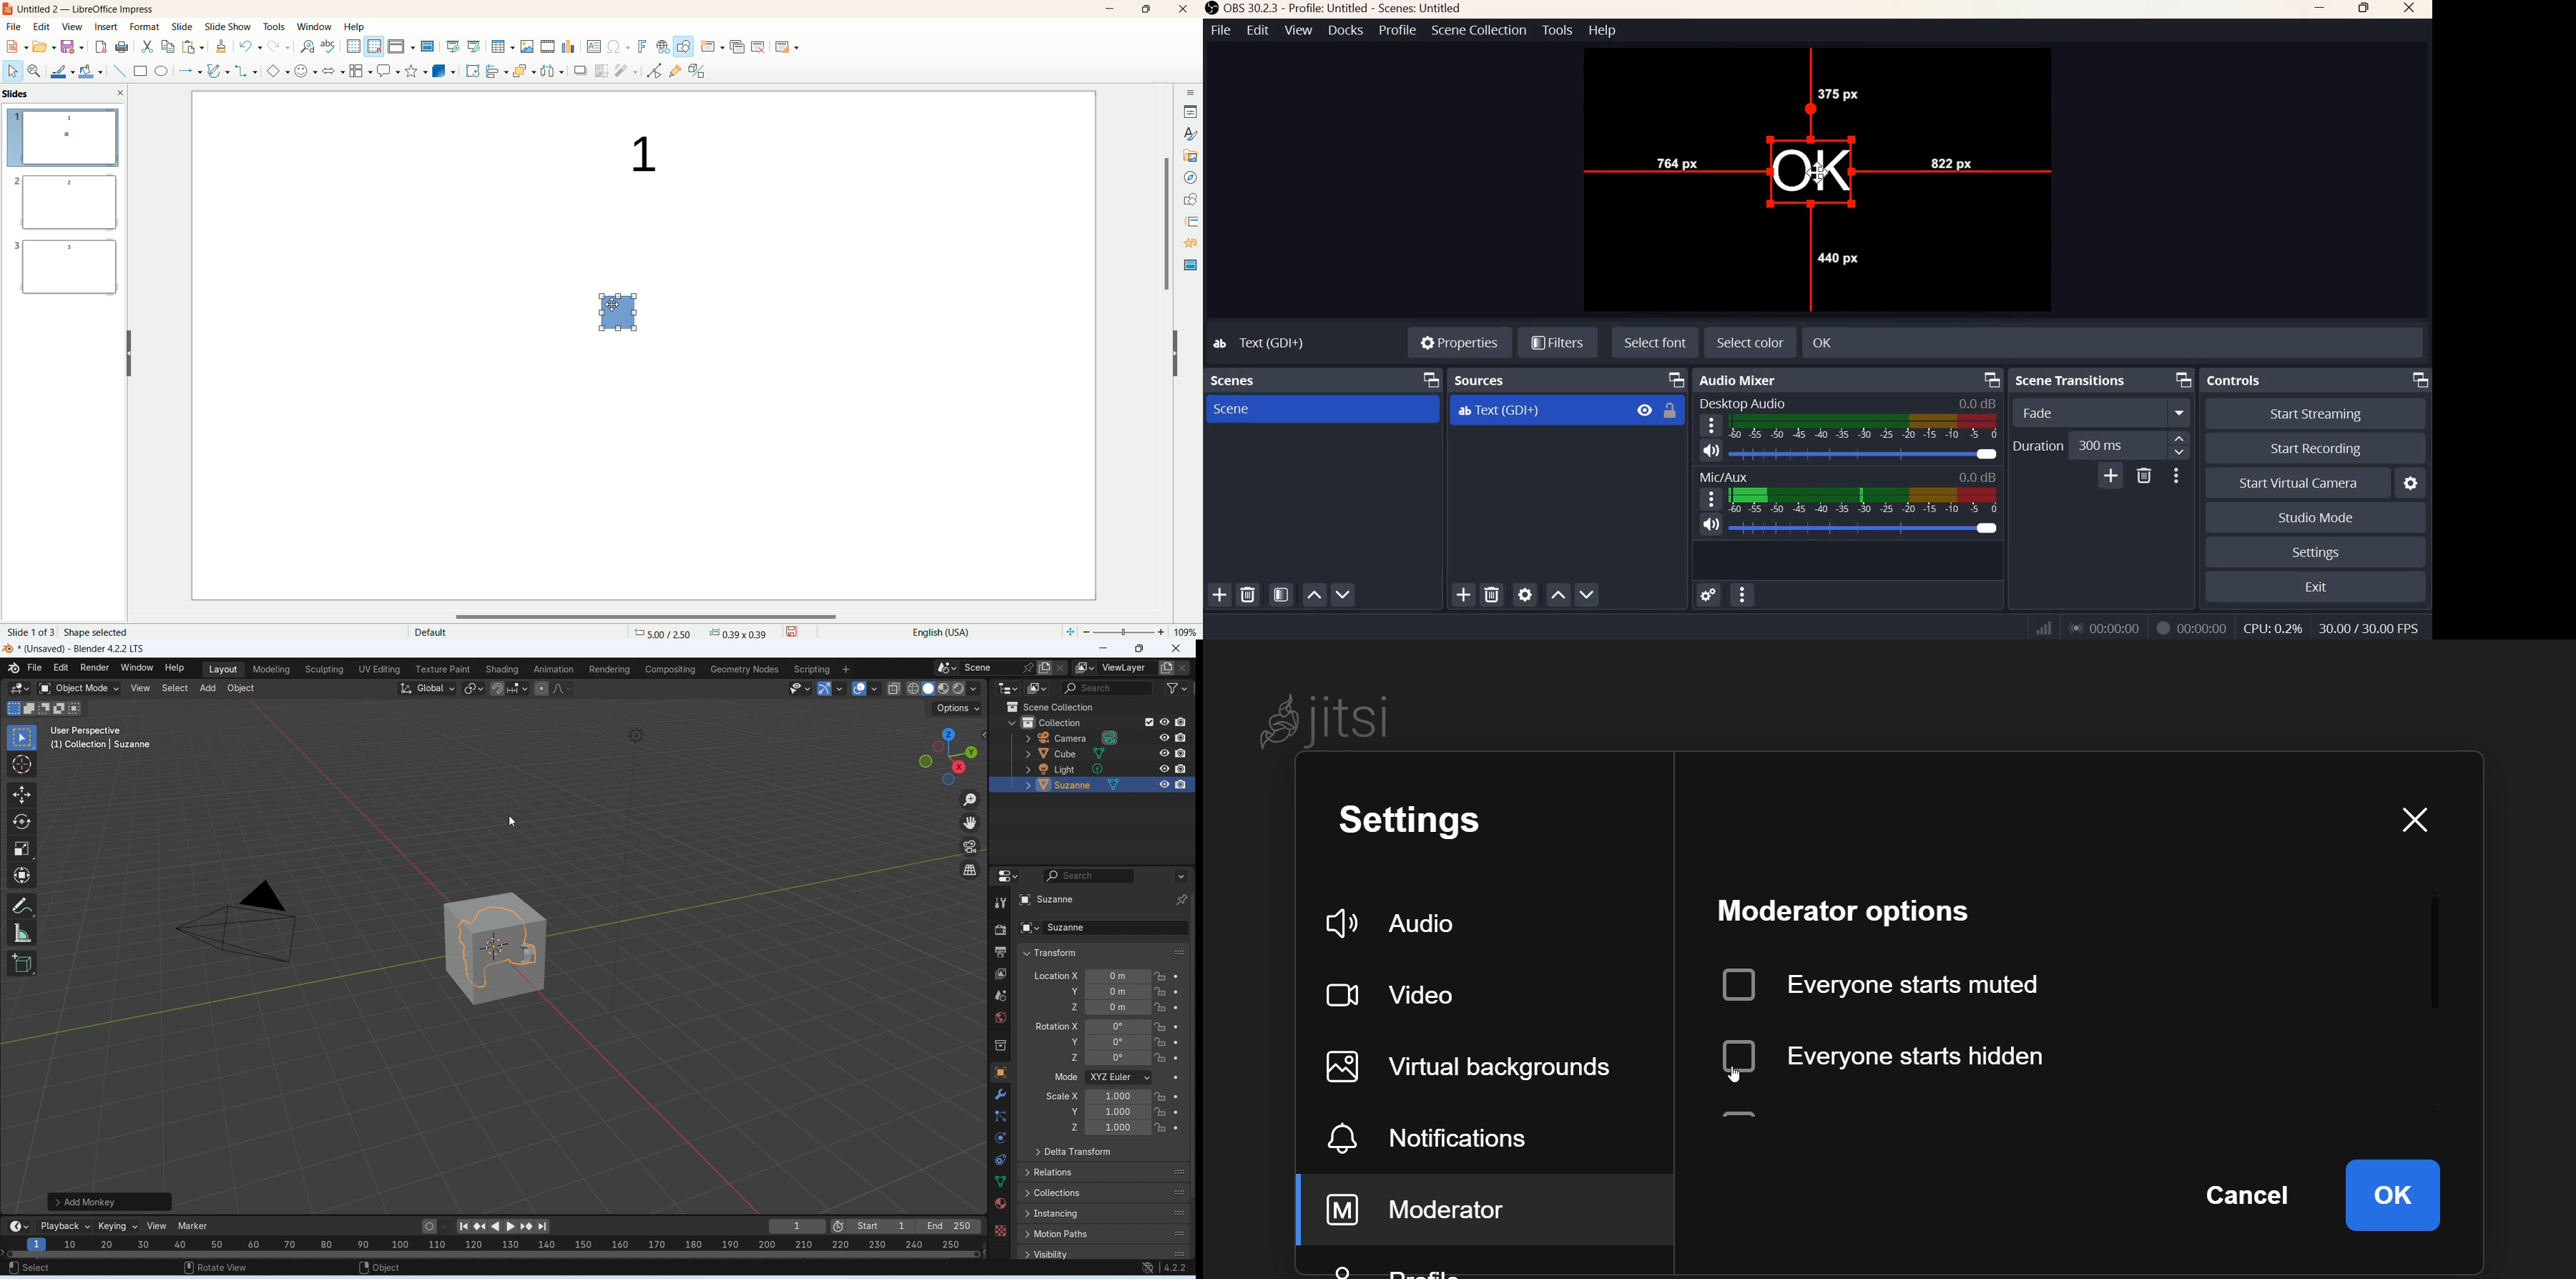  What do you see at coordinates (1346, 30) in the screenshot?
I see `Docks` at bounding box center [1346, 30].